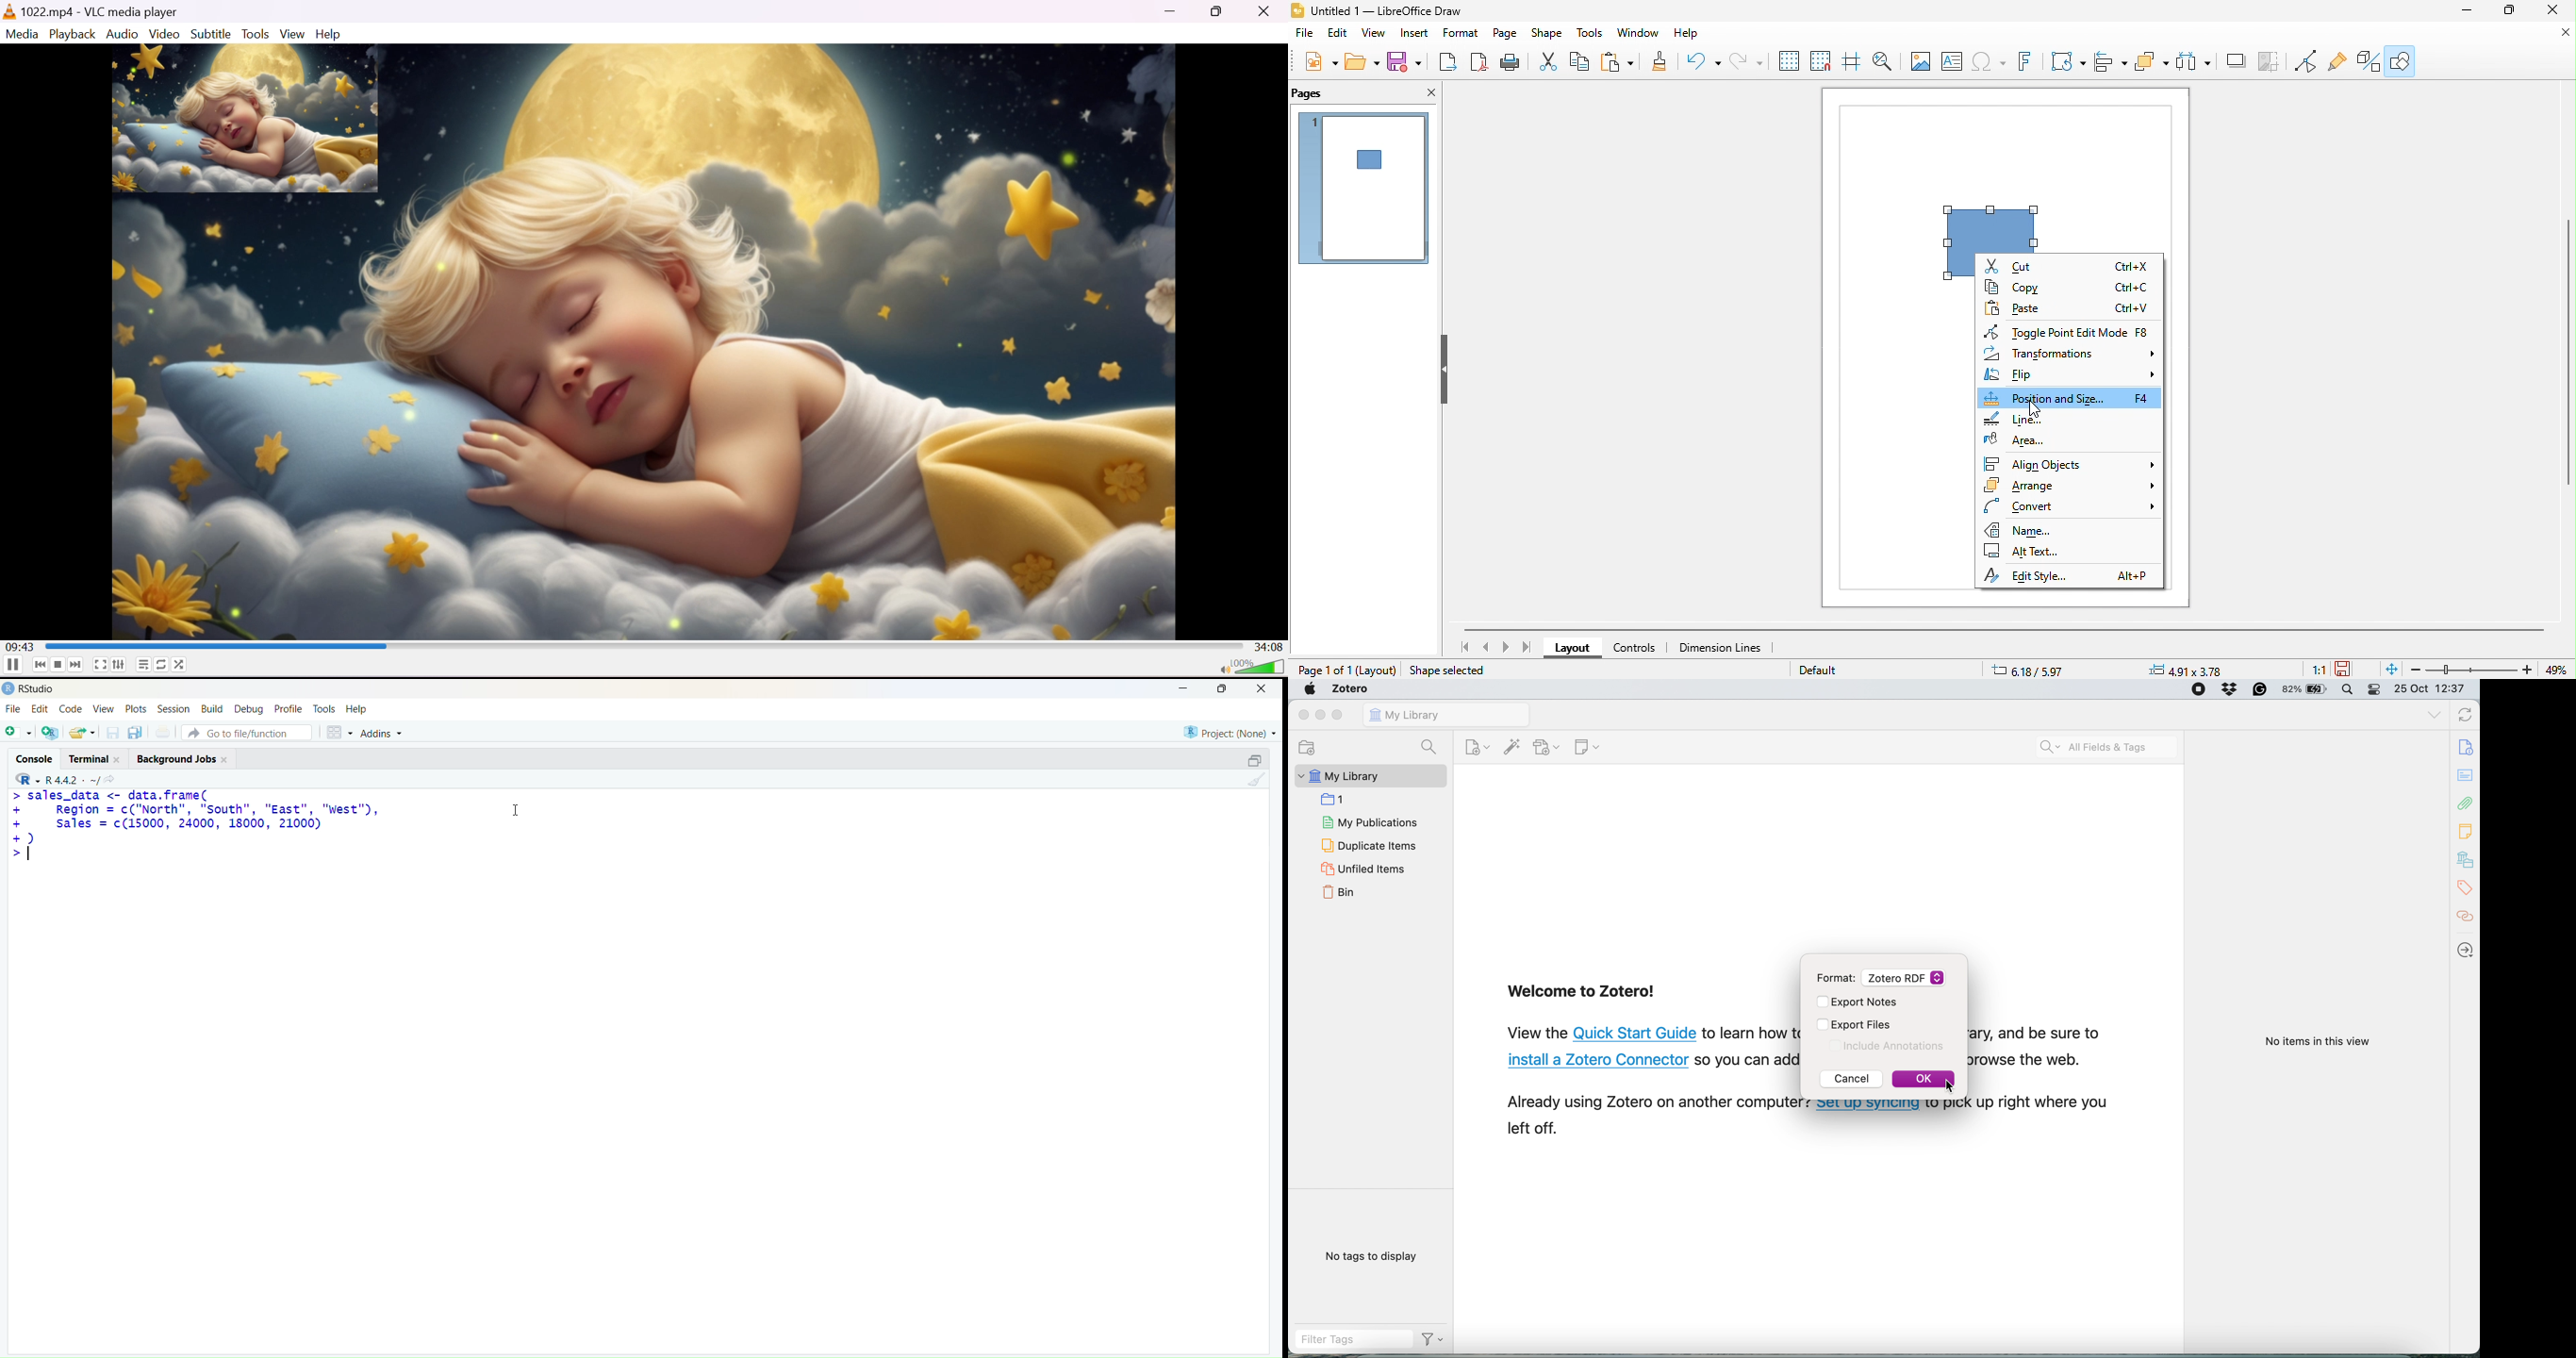 This screenshot has height=1372, width=2576. What do you see at coordinates (1311, 688) in the screenshot?
I see `system logo` at bounding box center [1311, 688].